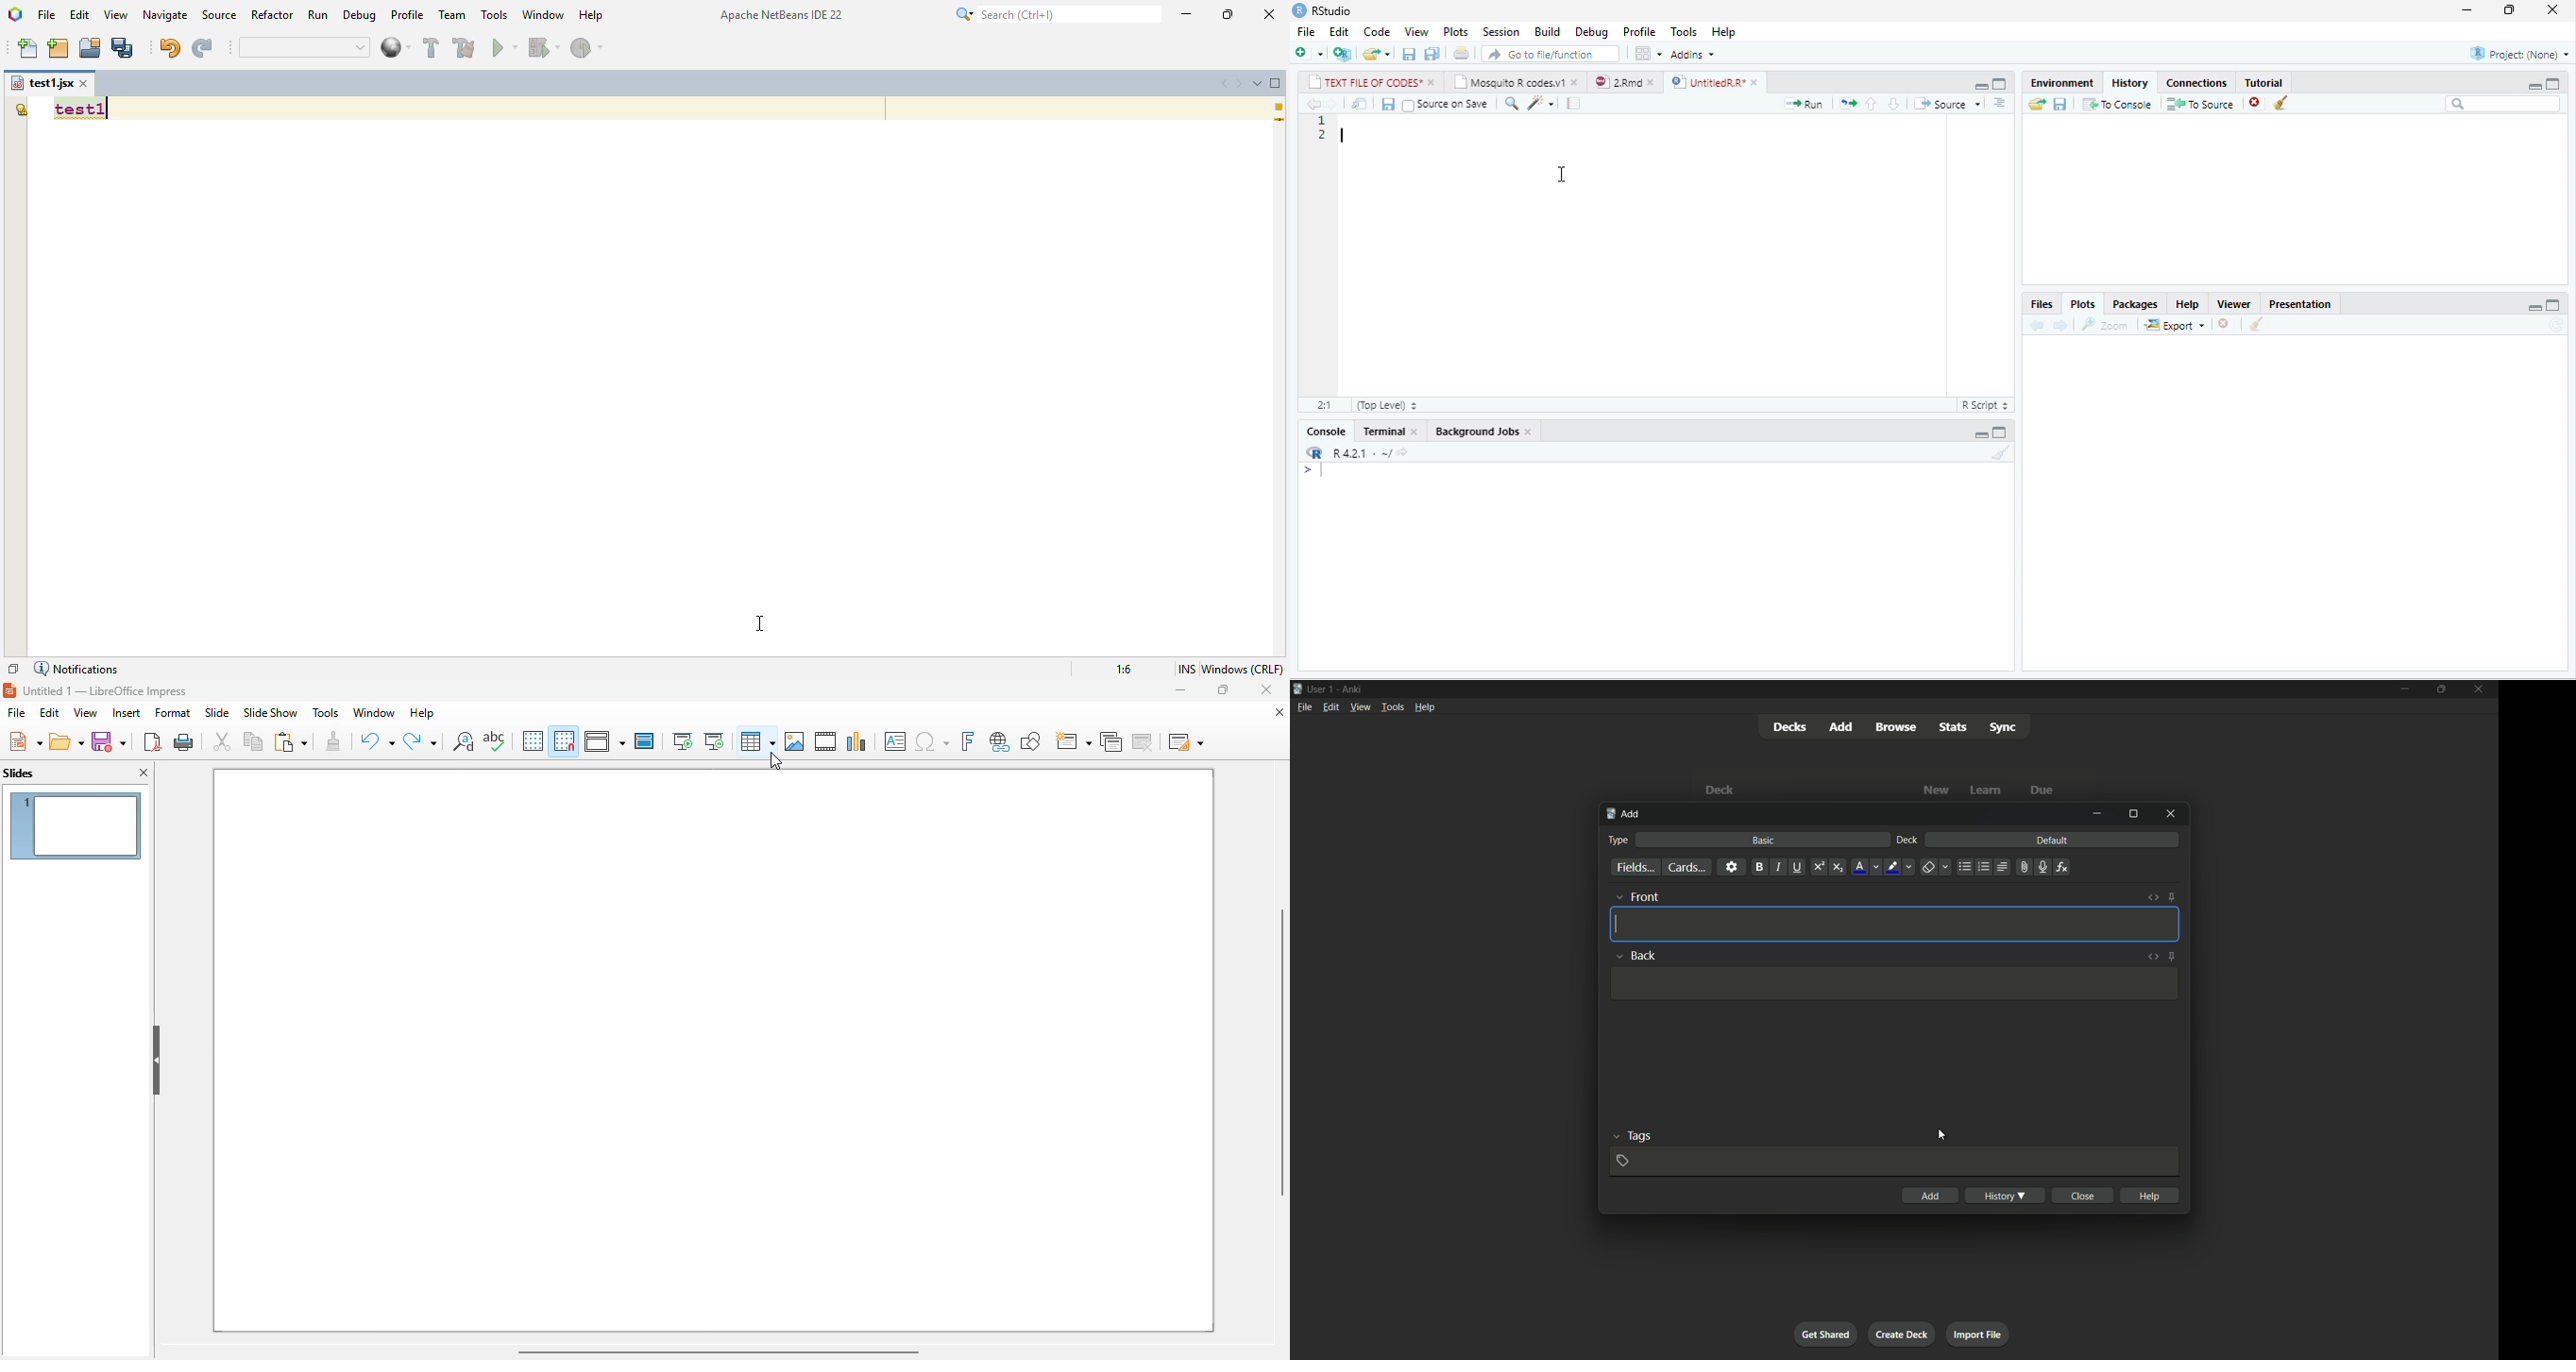  What do you see at coordinates (1965, 867) in the screenshot?
I see `unordered list` at bounding box center [1965, 867].